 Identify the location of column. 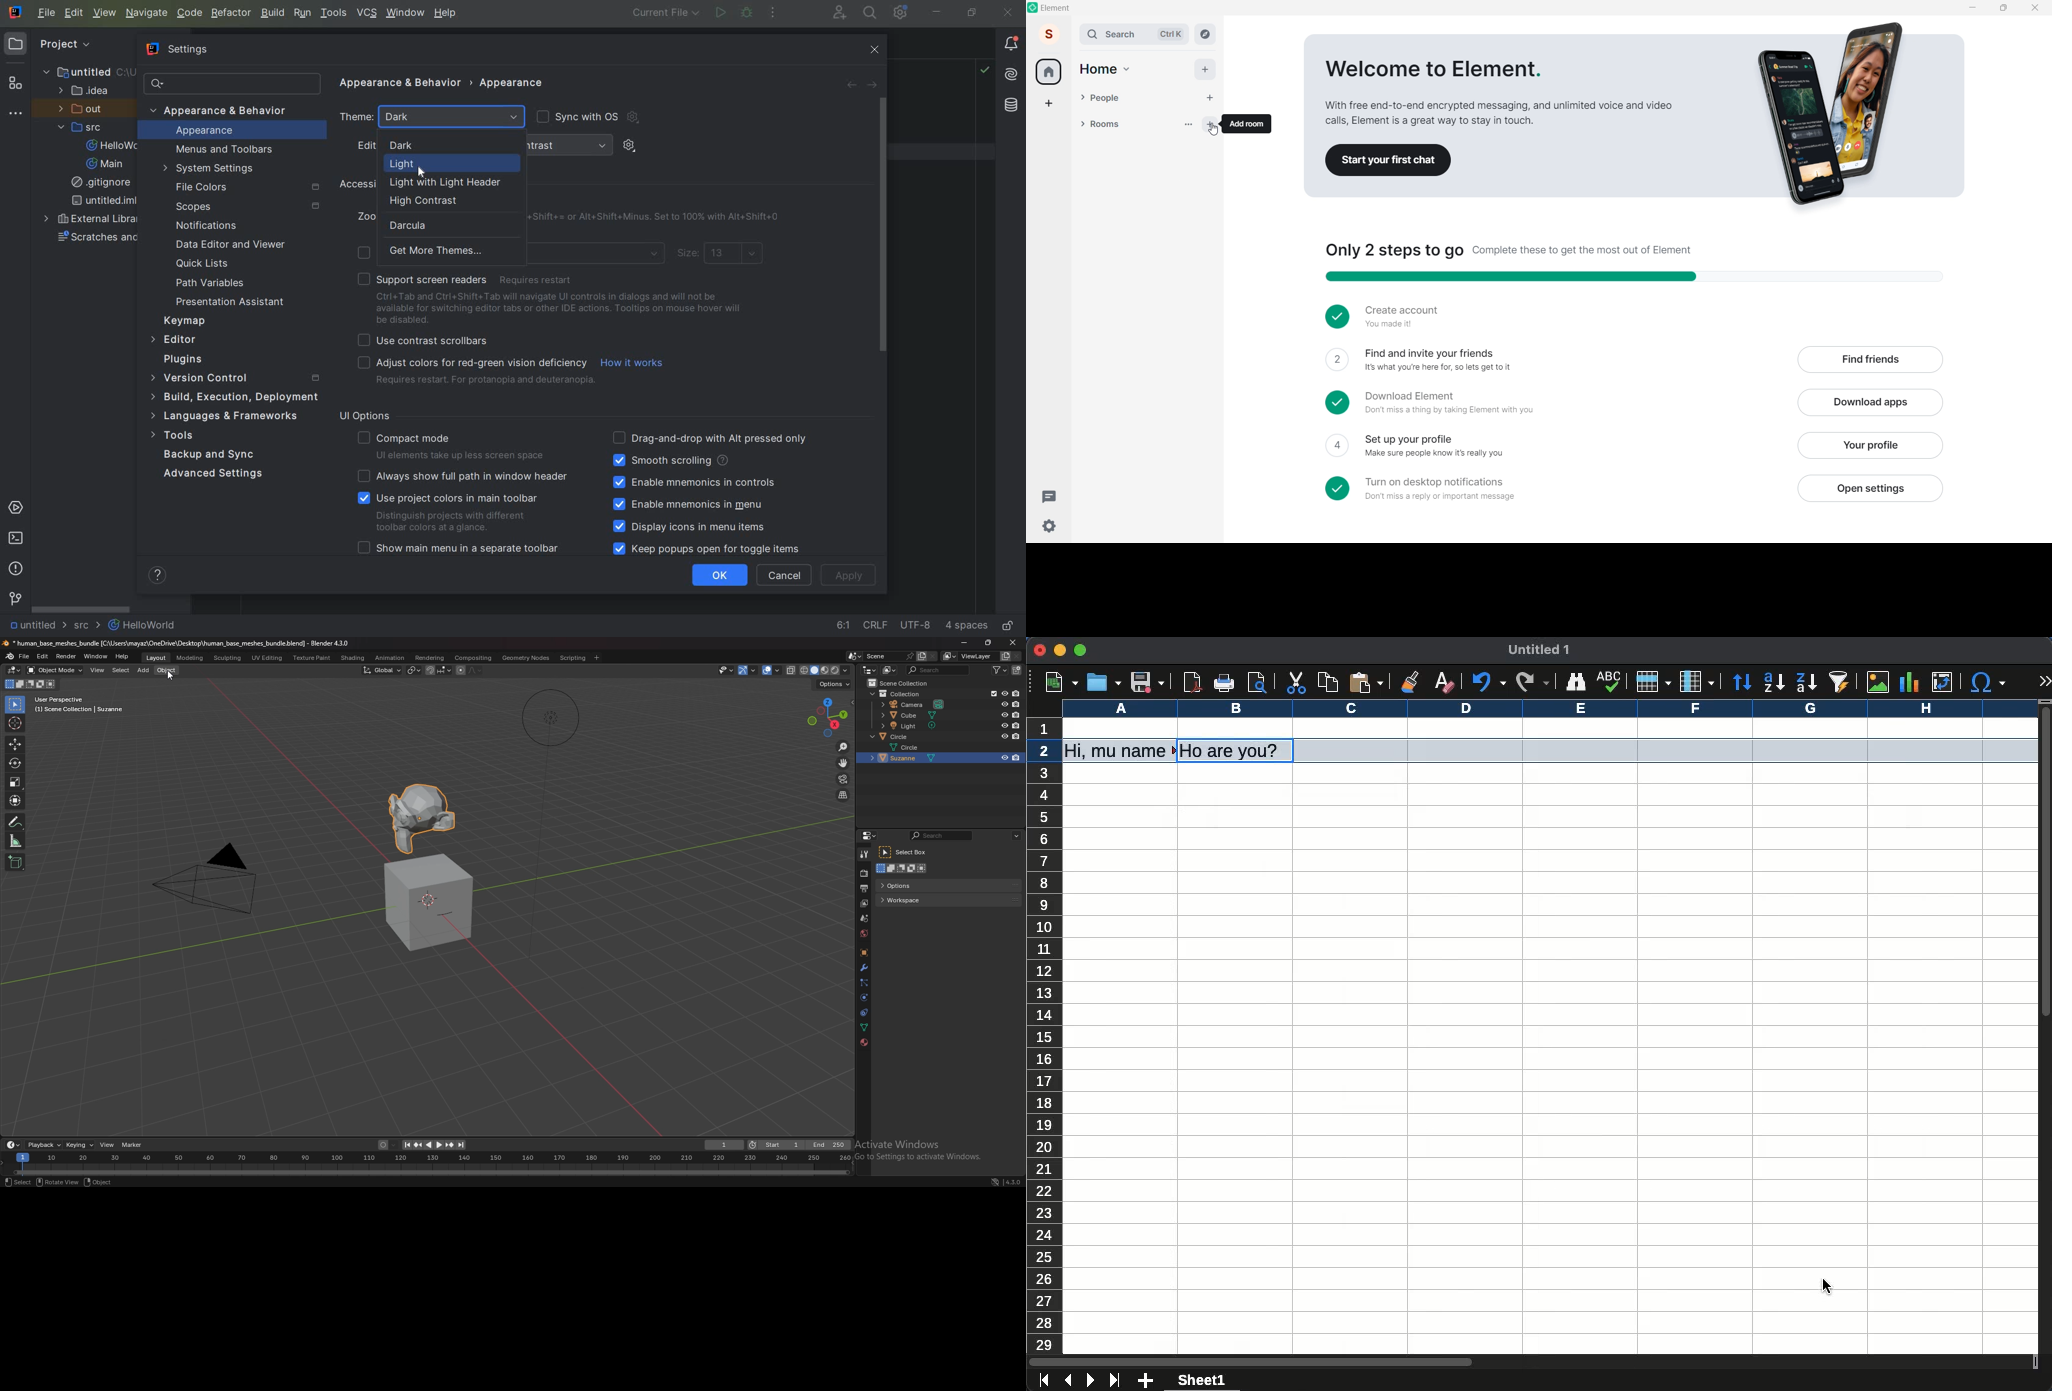
(1549, 708).